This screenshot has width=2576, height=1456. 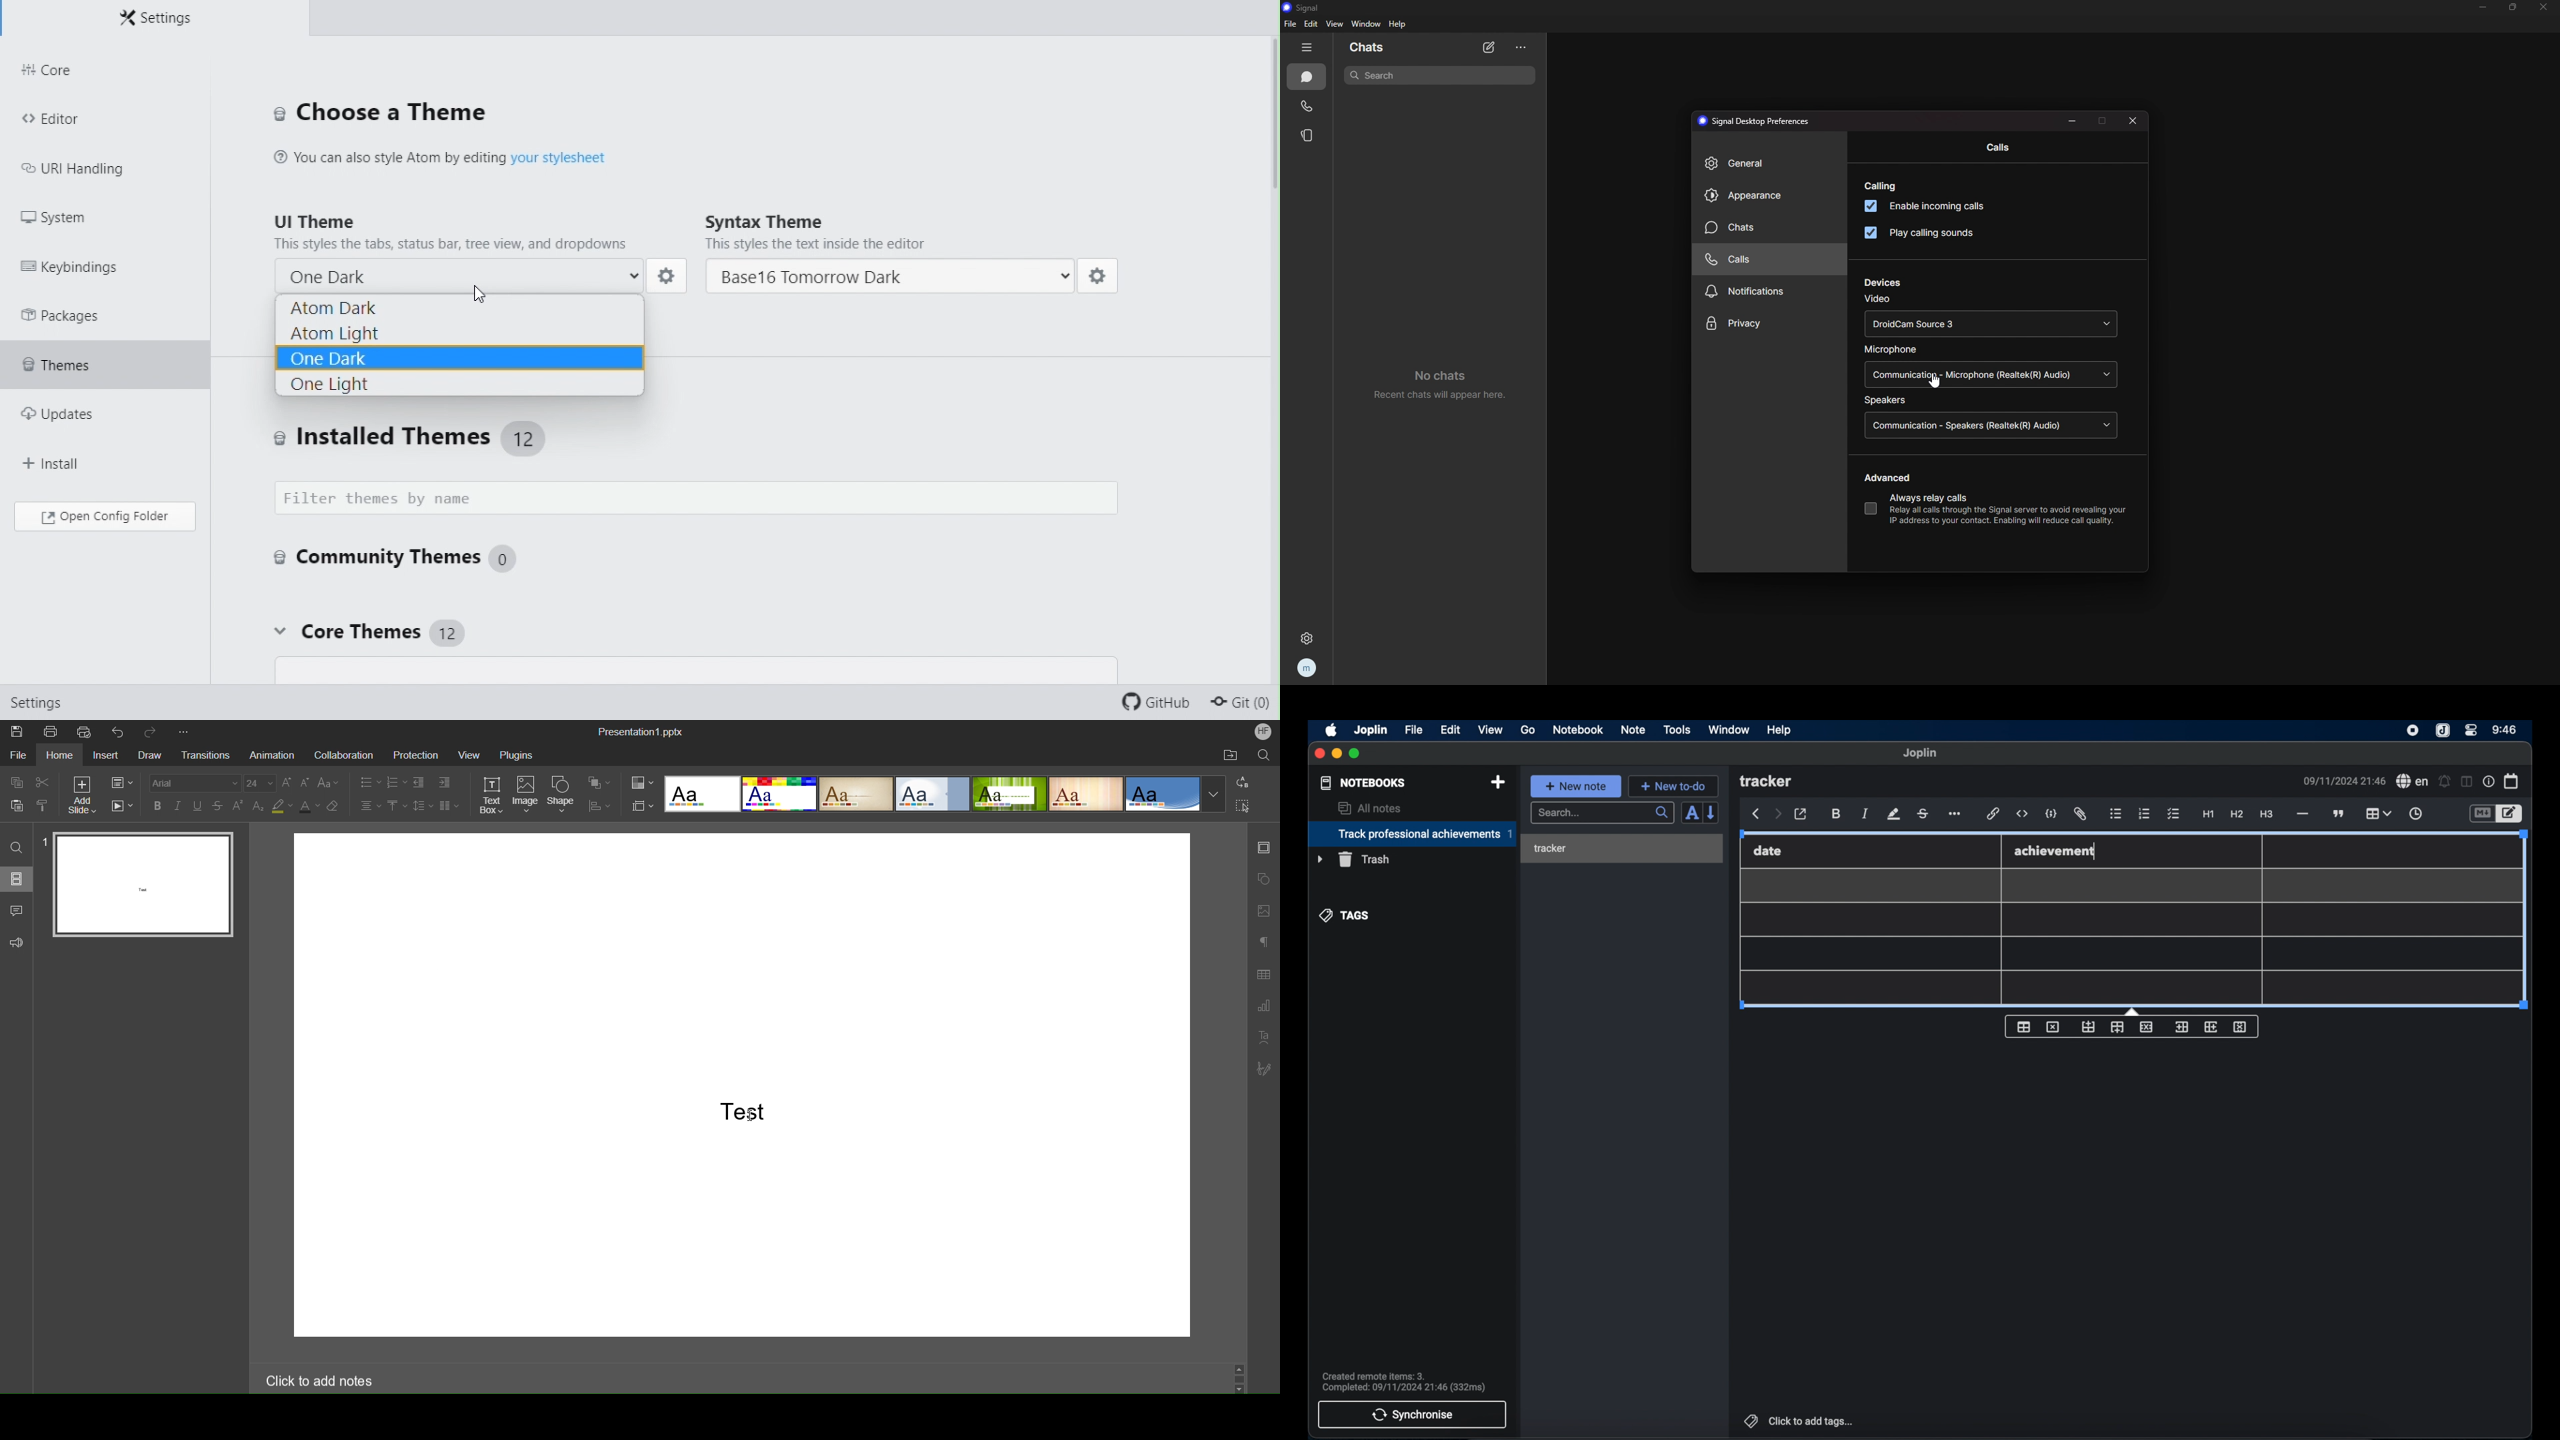 I want to click on Git Hub, so click(x=1160, y=705).